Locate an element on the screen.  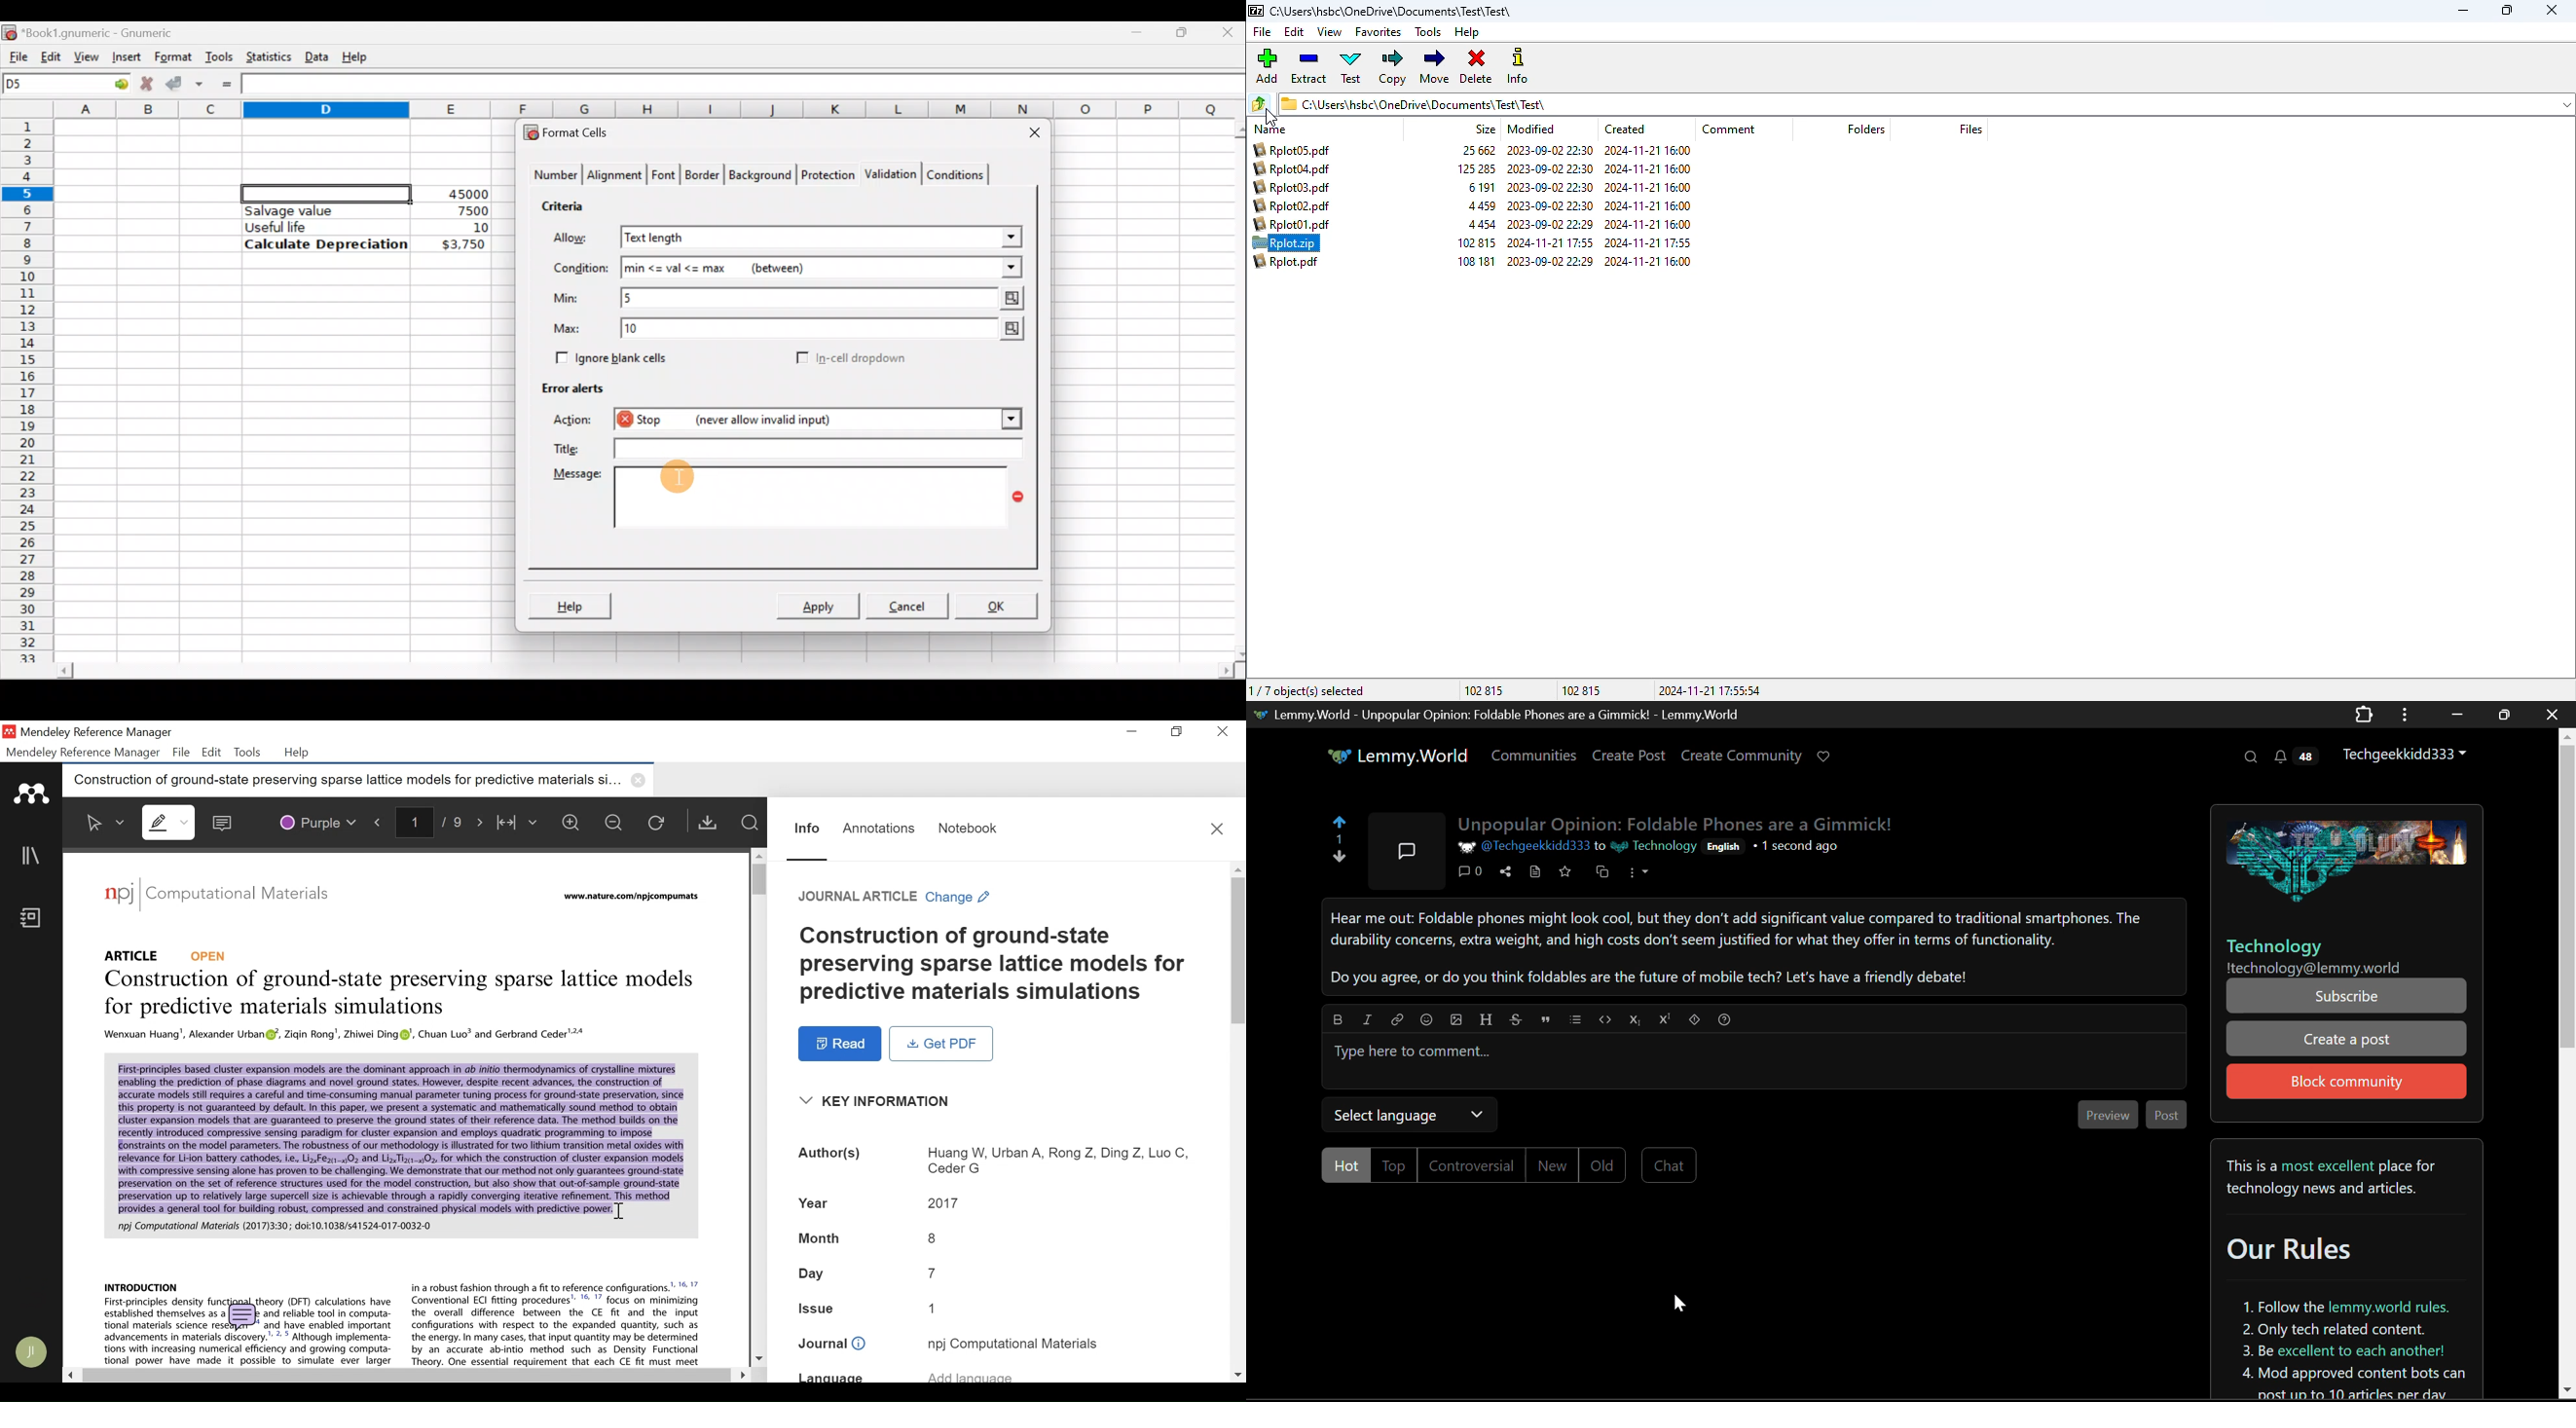
Edit is located at coordinates (210, 752).